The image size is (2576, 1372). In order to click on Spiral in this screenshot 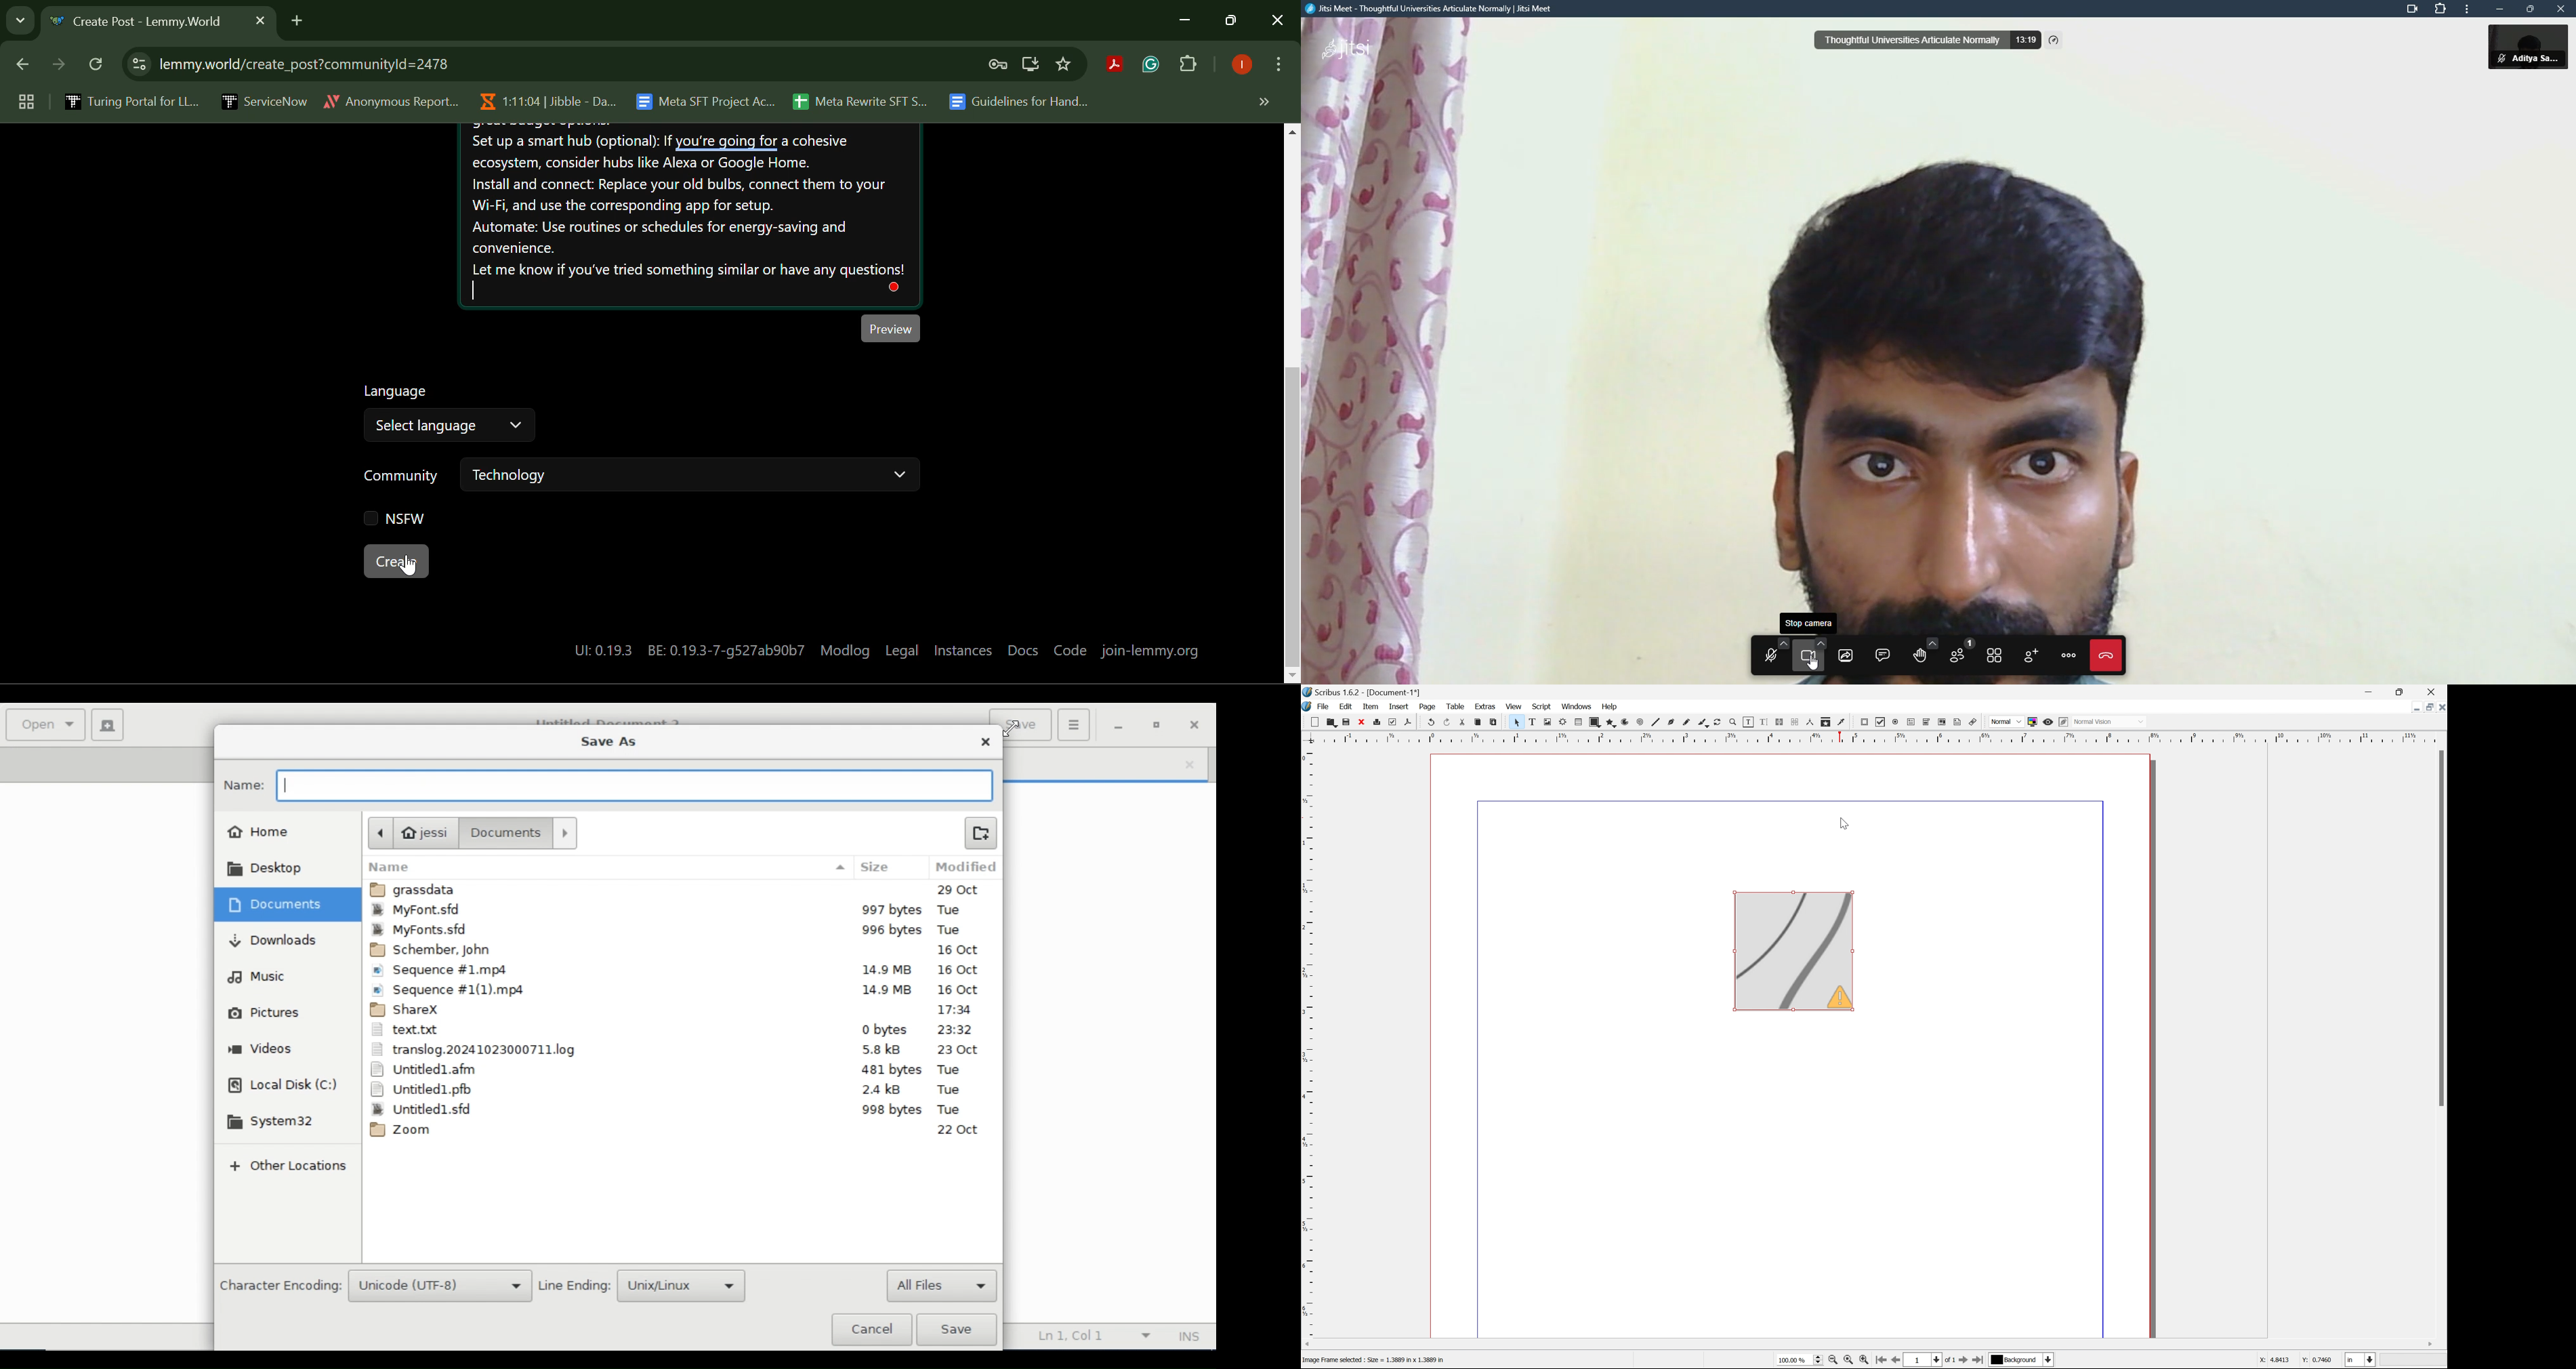, I will do `click(1643, 723)`.